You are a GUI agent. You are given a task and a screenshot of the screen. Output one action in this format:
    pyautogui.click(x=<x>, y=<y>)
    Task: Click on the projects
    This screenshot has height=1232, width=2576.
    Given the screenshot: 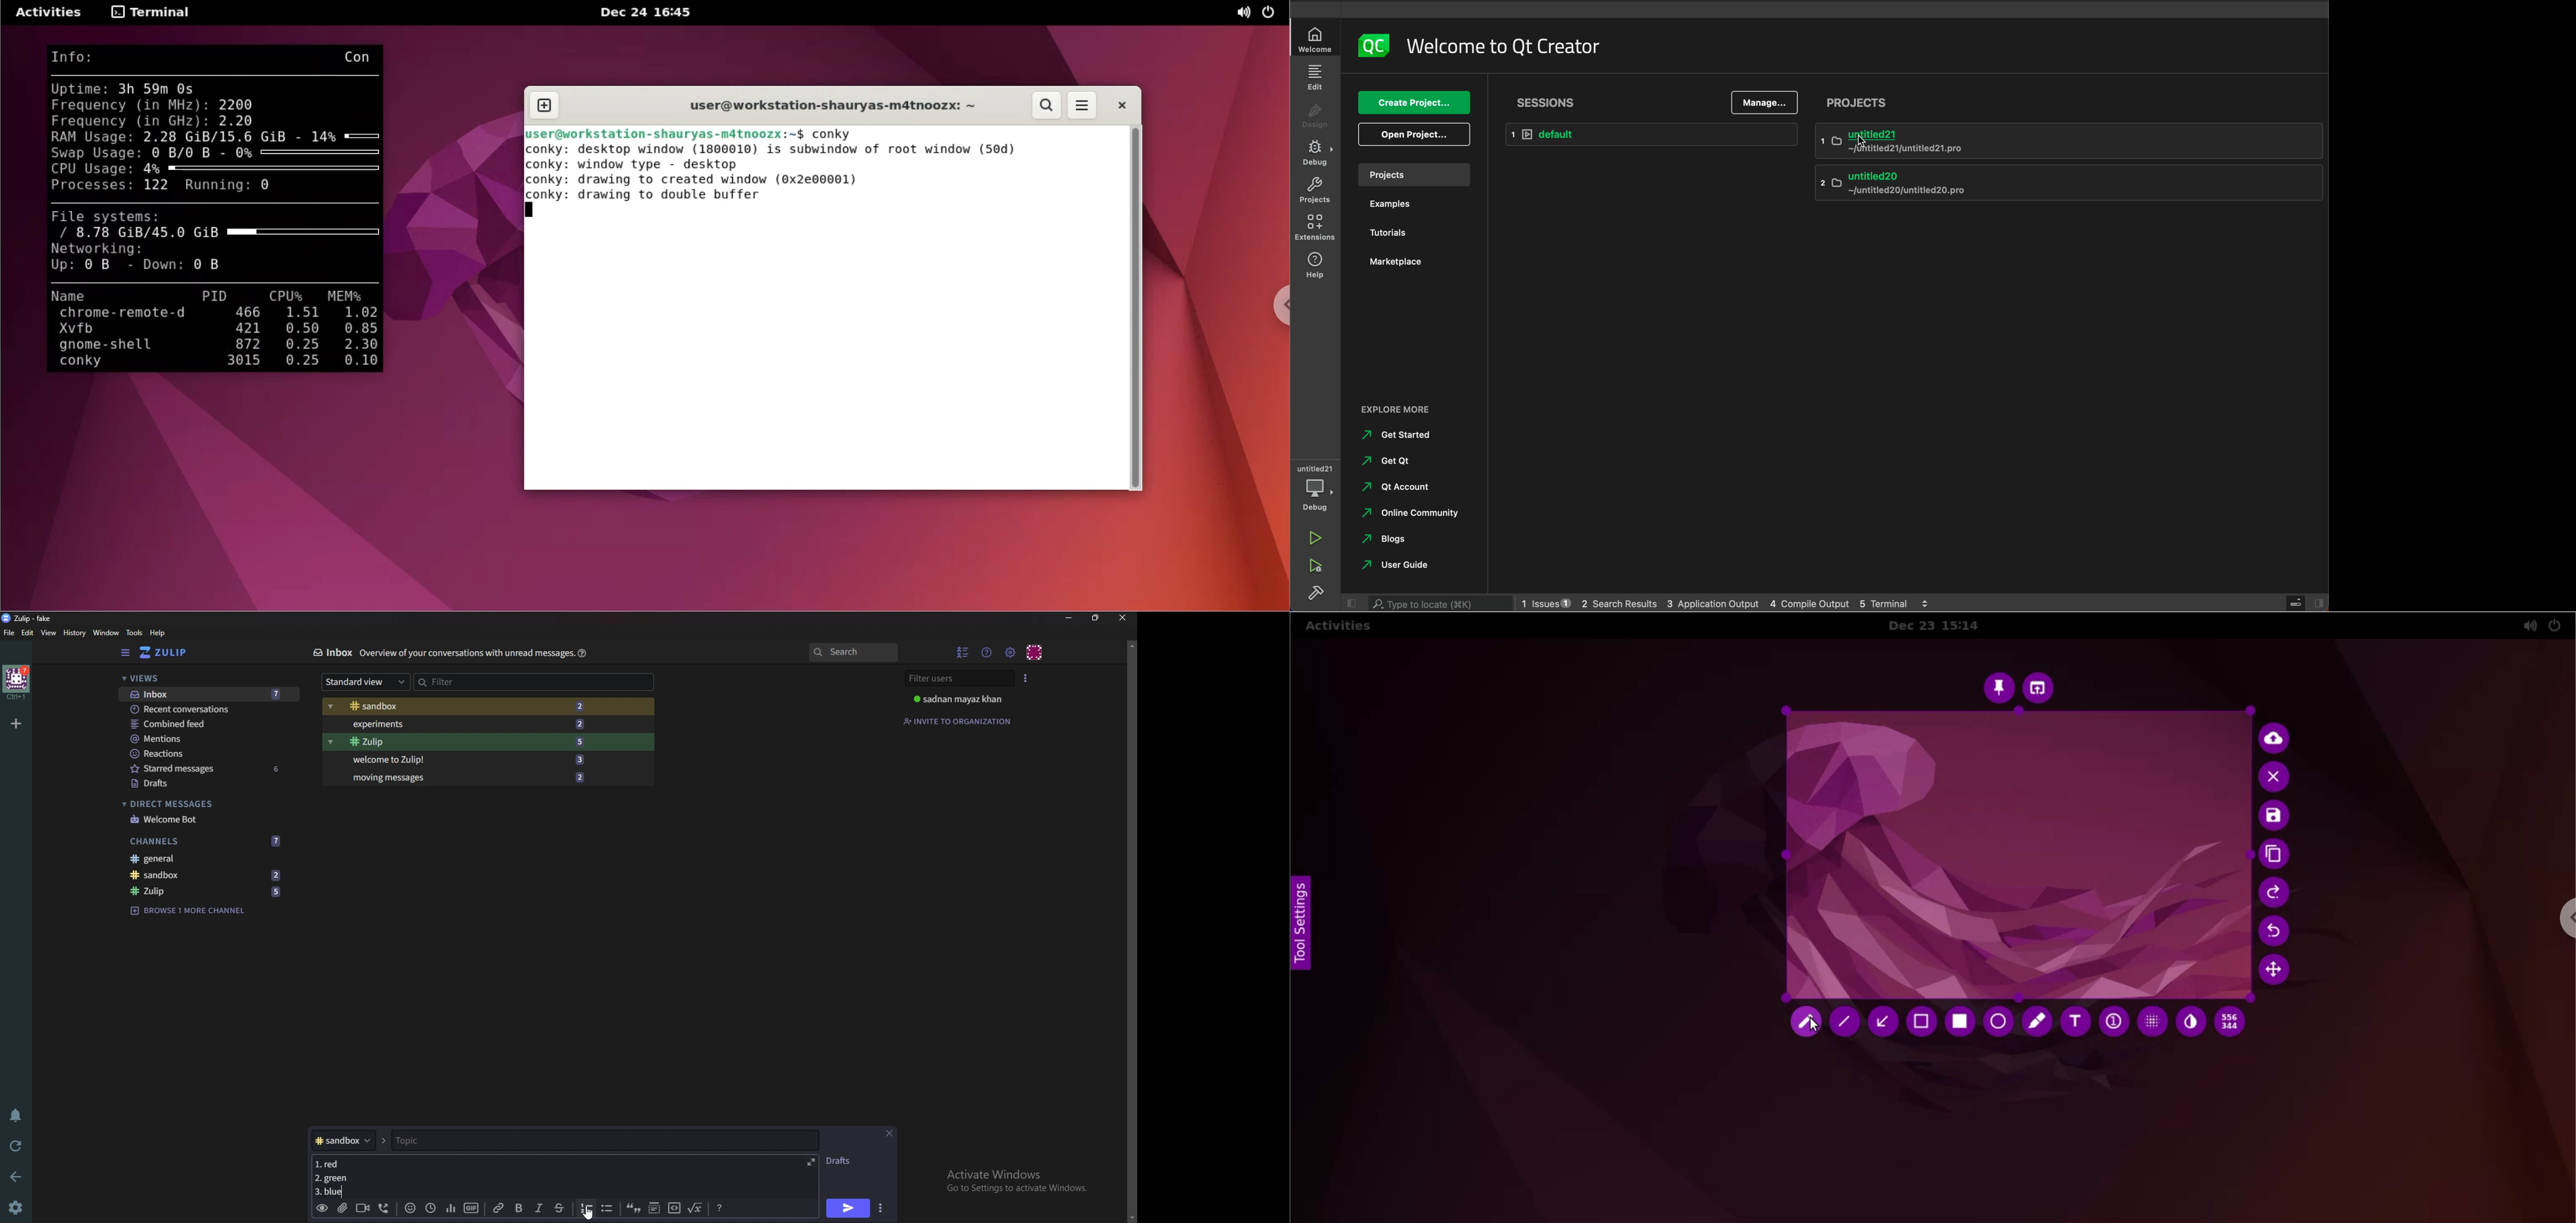 What is the action you would take?
    pyautogui.click(x=1315, y=190)
    